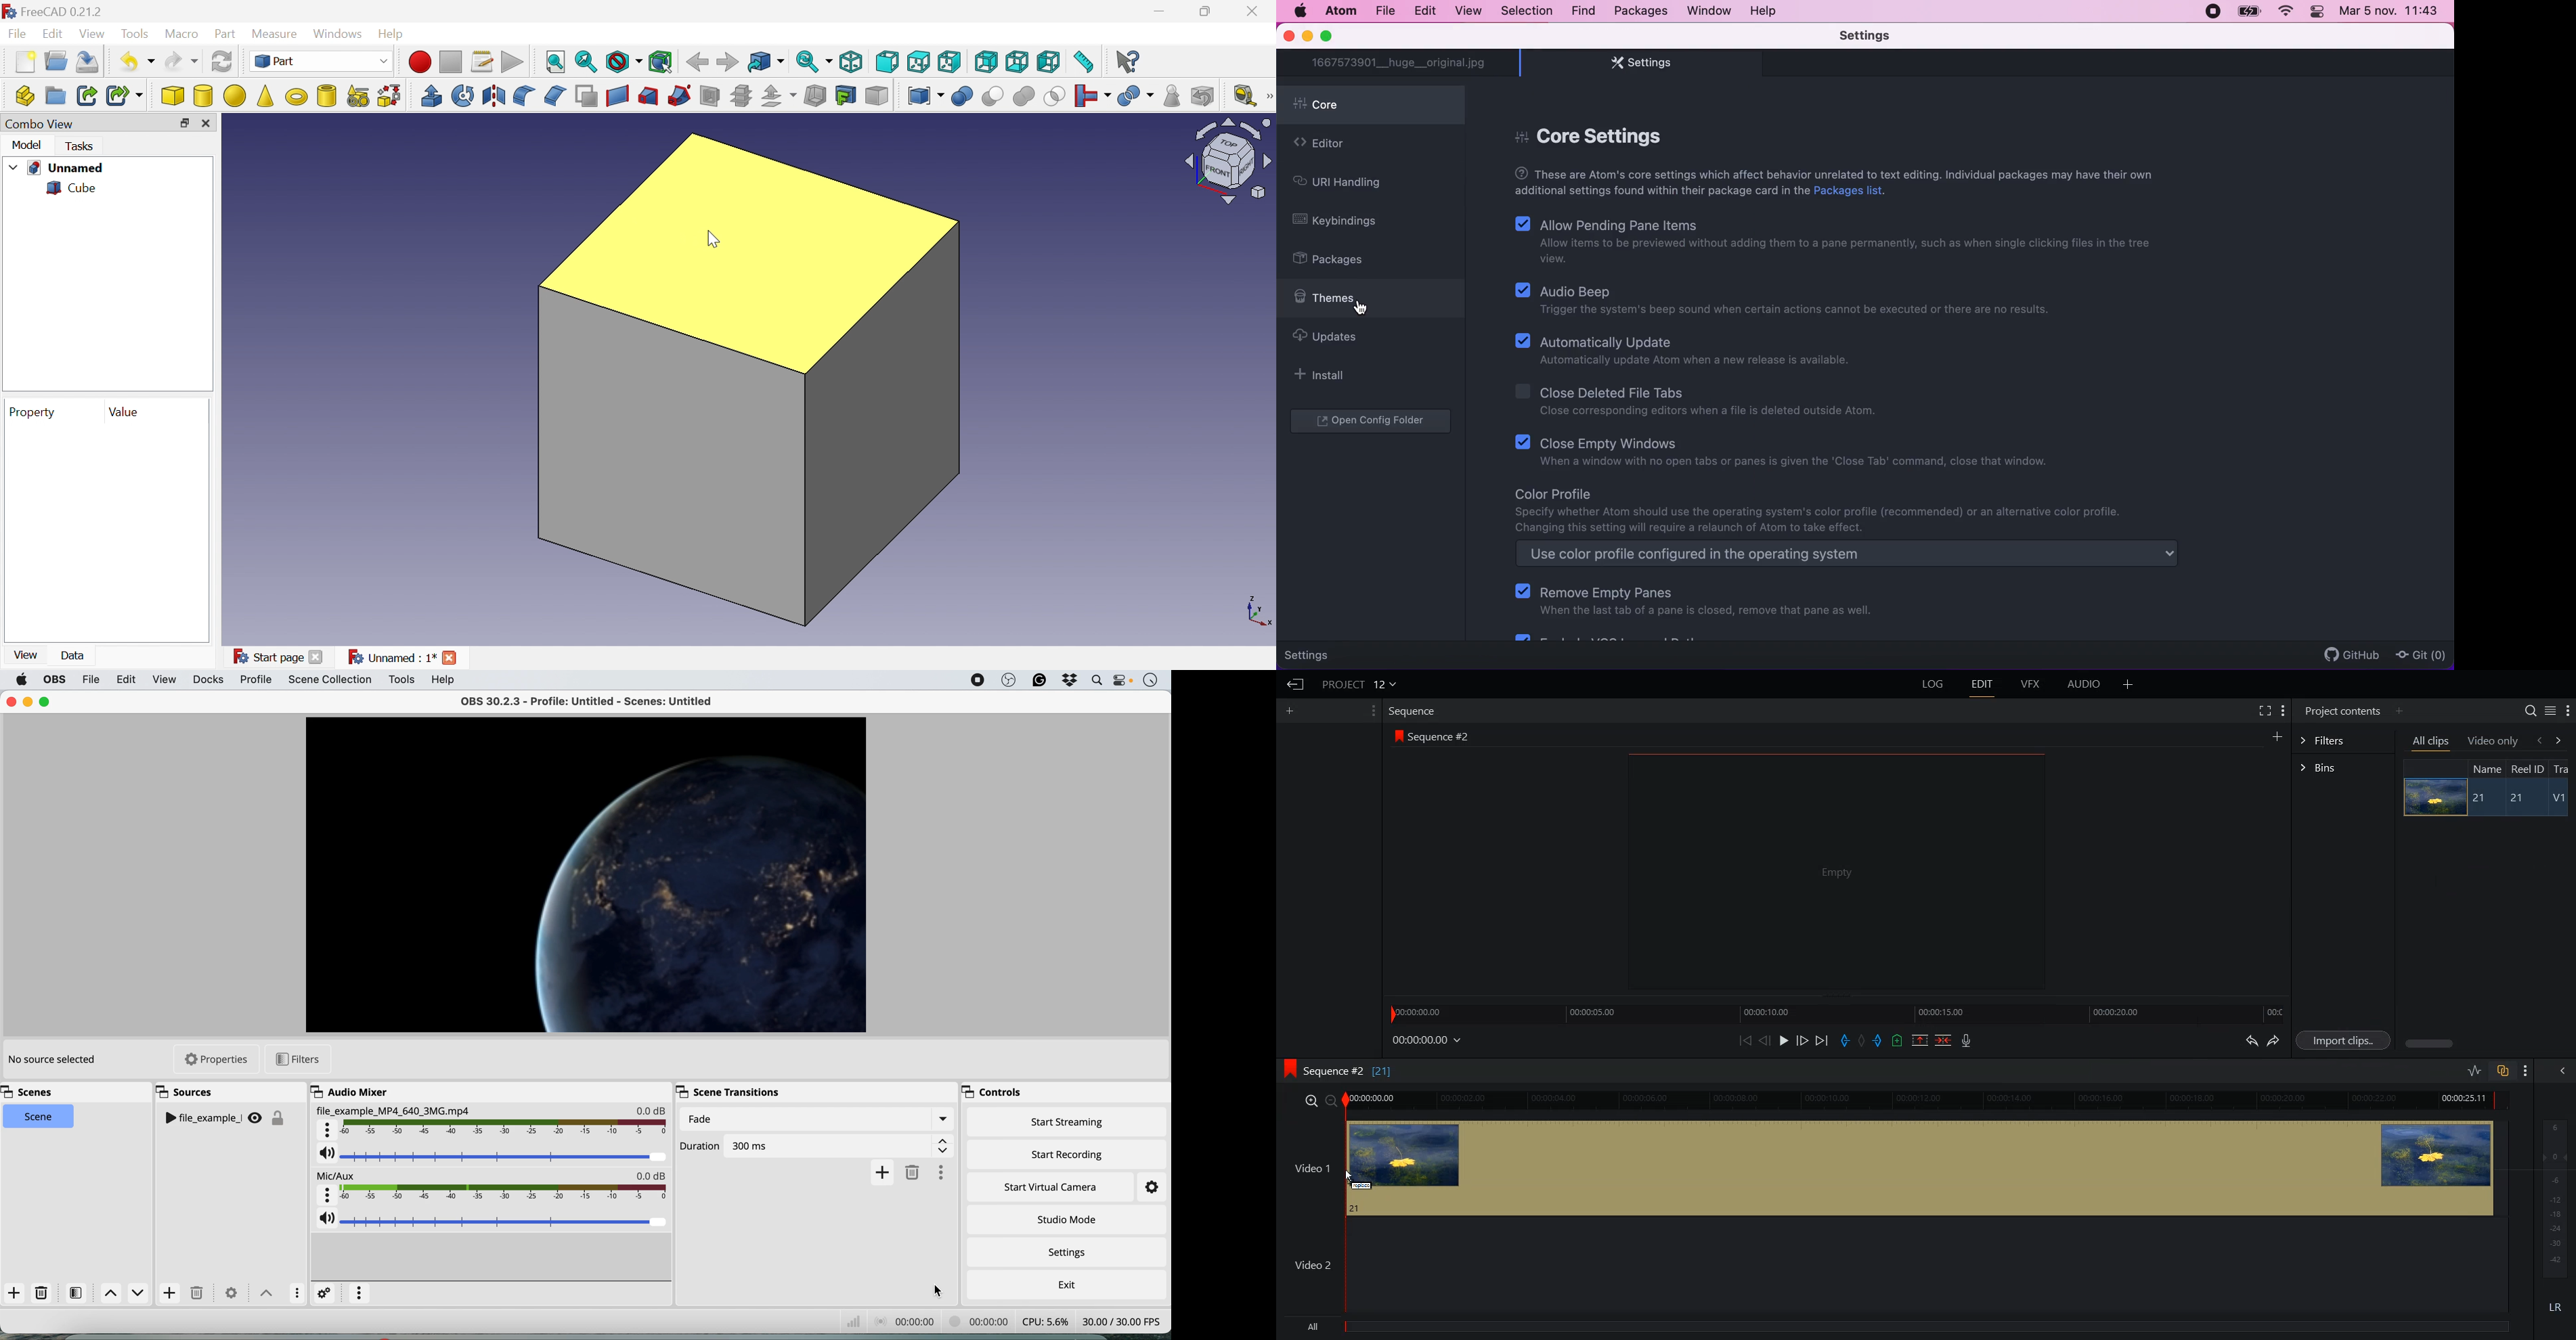 The width and height of the screenshot is (2576, 1344). What do you see at coordinates (1526, 11) in the screenshot?
I see `selection` at bounding box center [1526, 11].